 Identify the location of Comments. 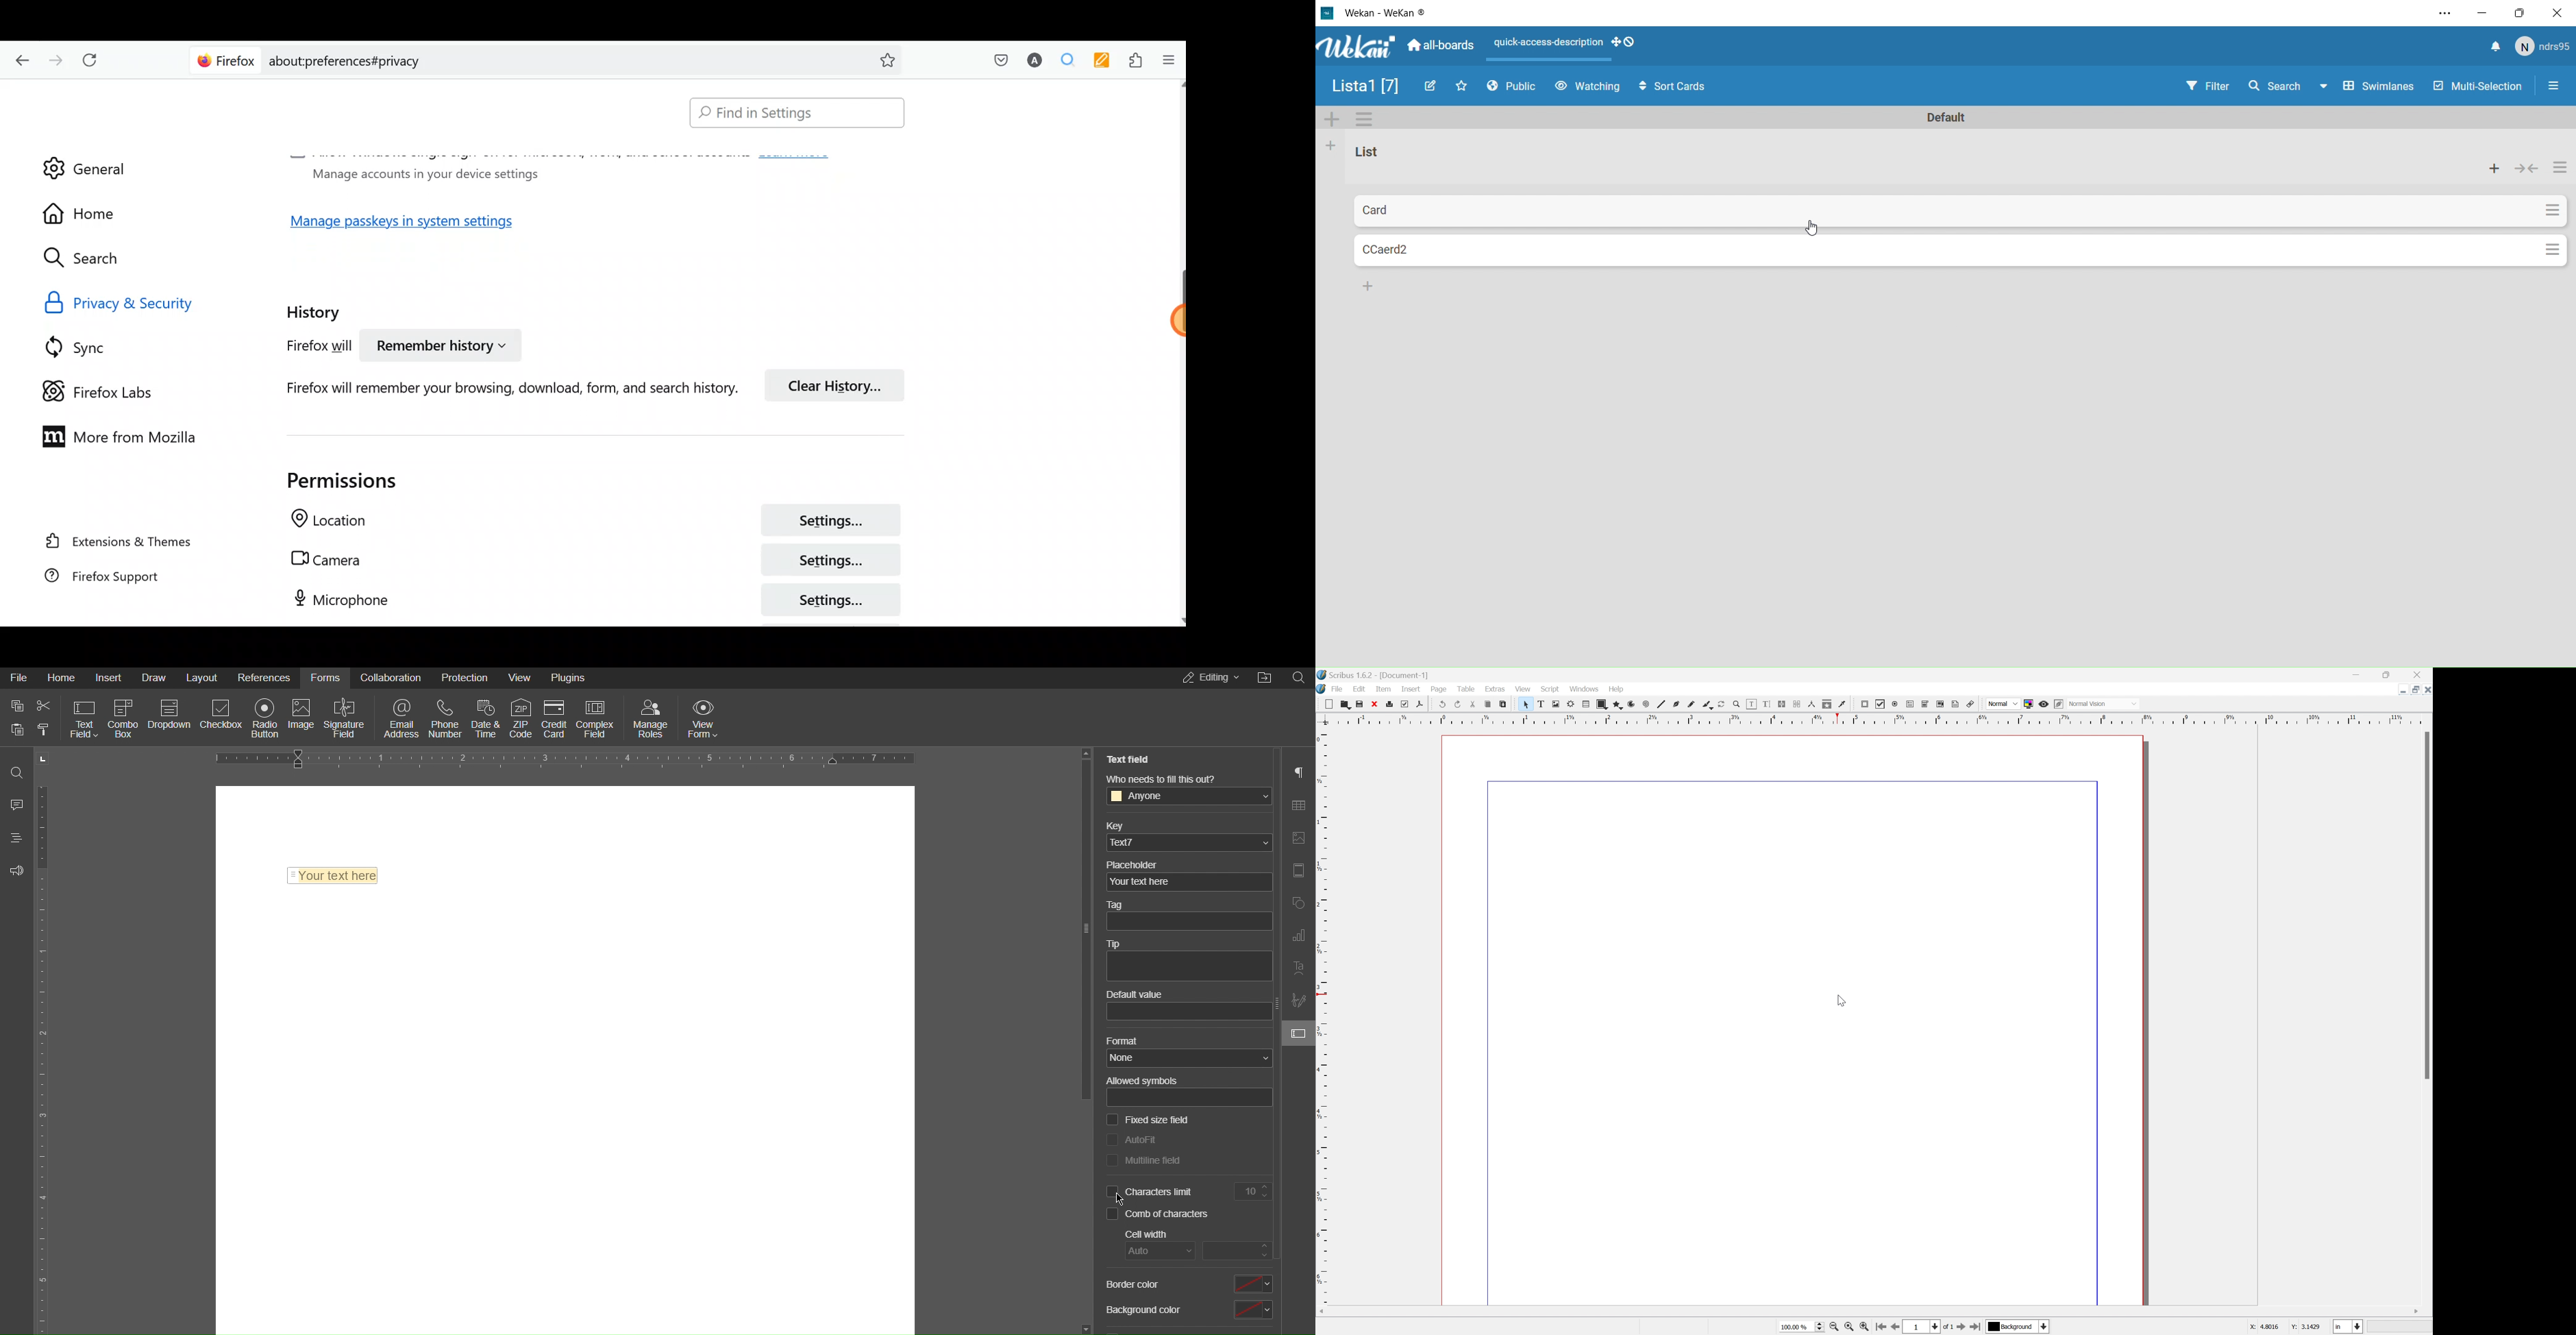
(15, 804).